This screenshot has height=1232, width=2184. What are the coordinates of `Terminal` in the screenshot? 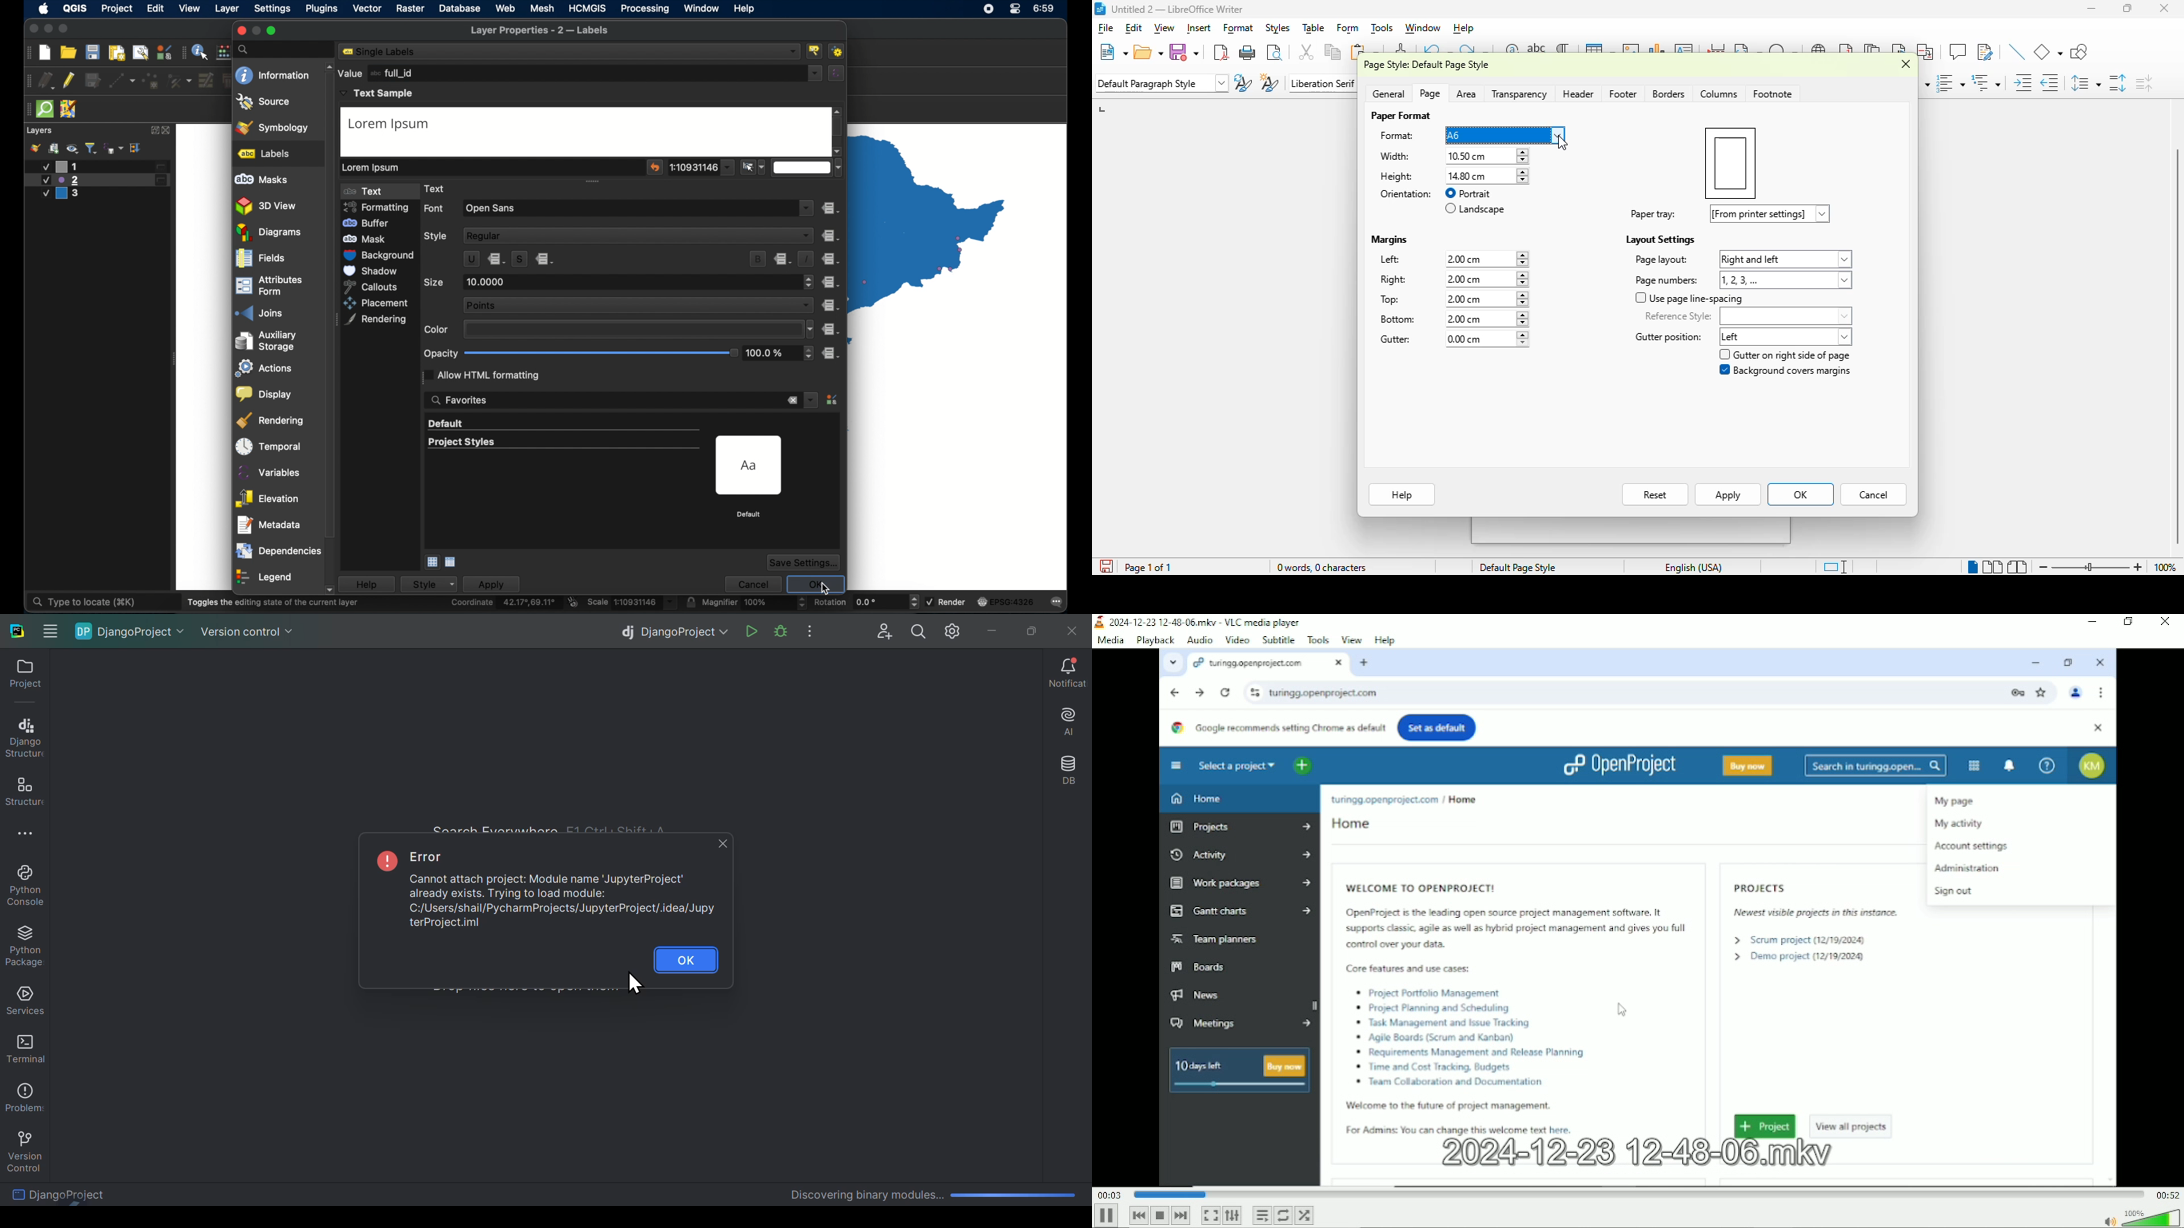 It's located at (22, 1048).